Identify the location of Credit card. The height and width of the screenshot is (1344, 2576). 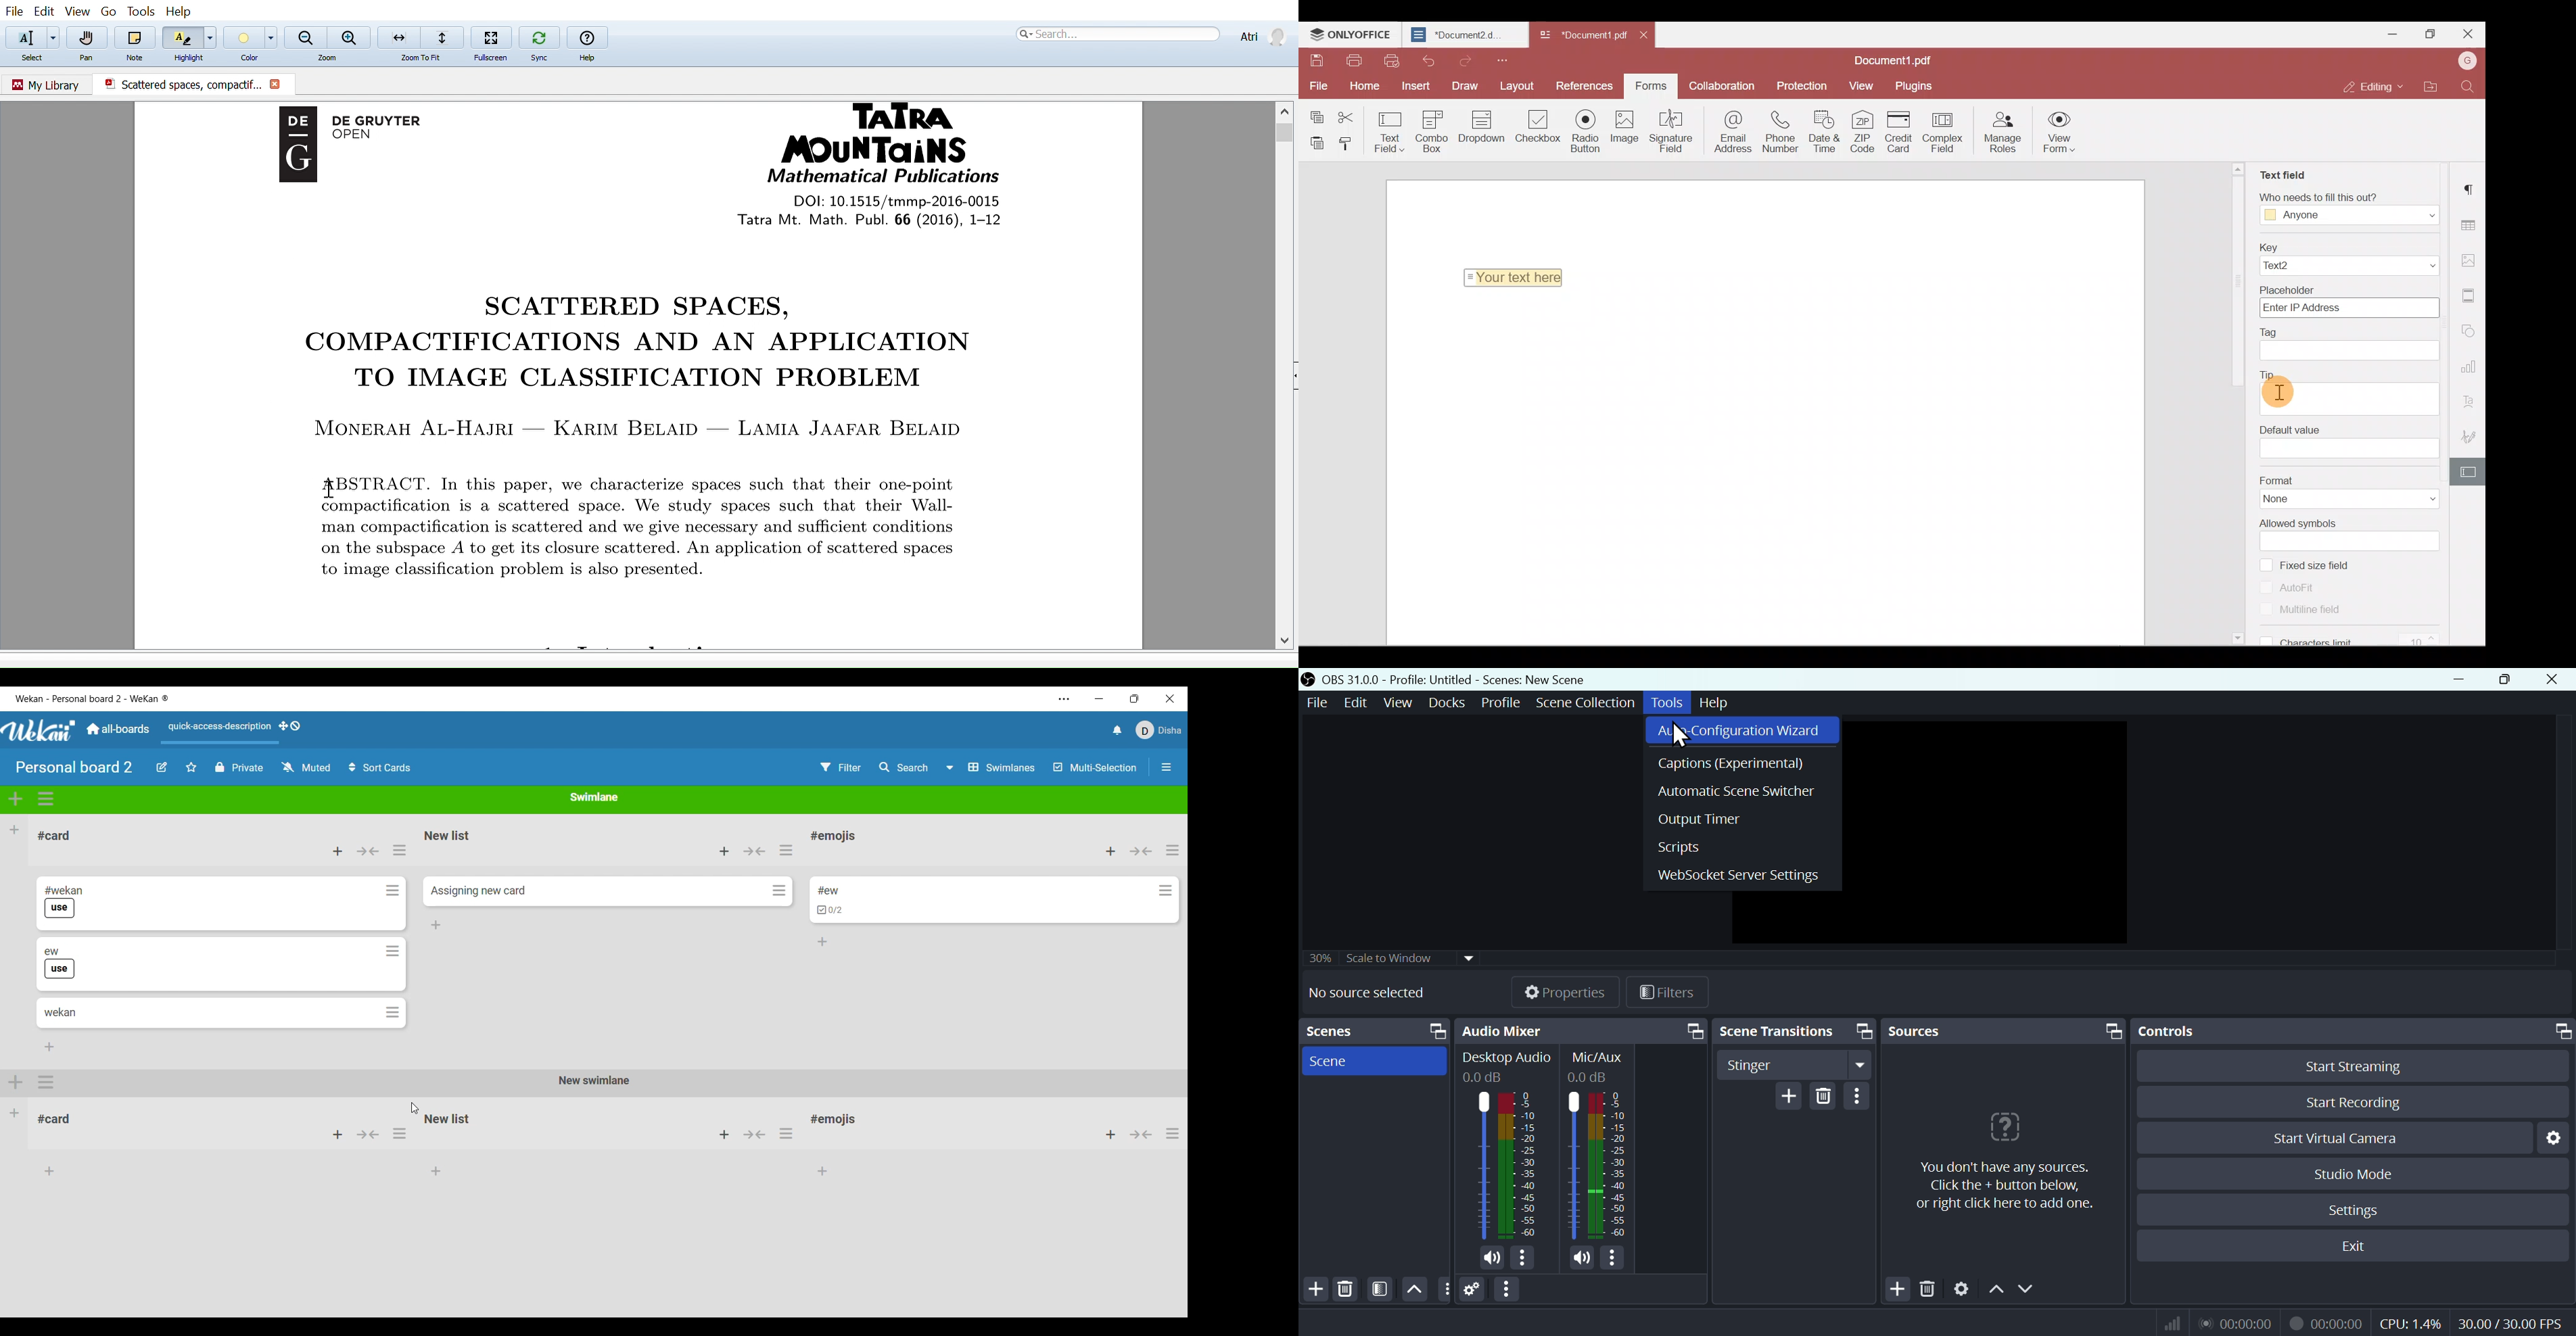
(1900, 131).